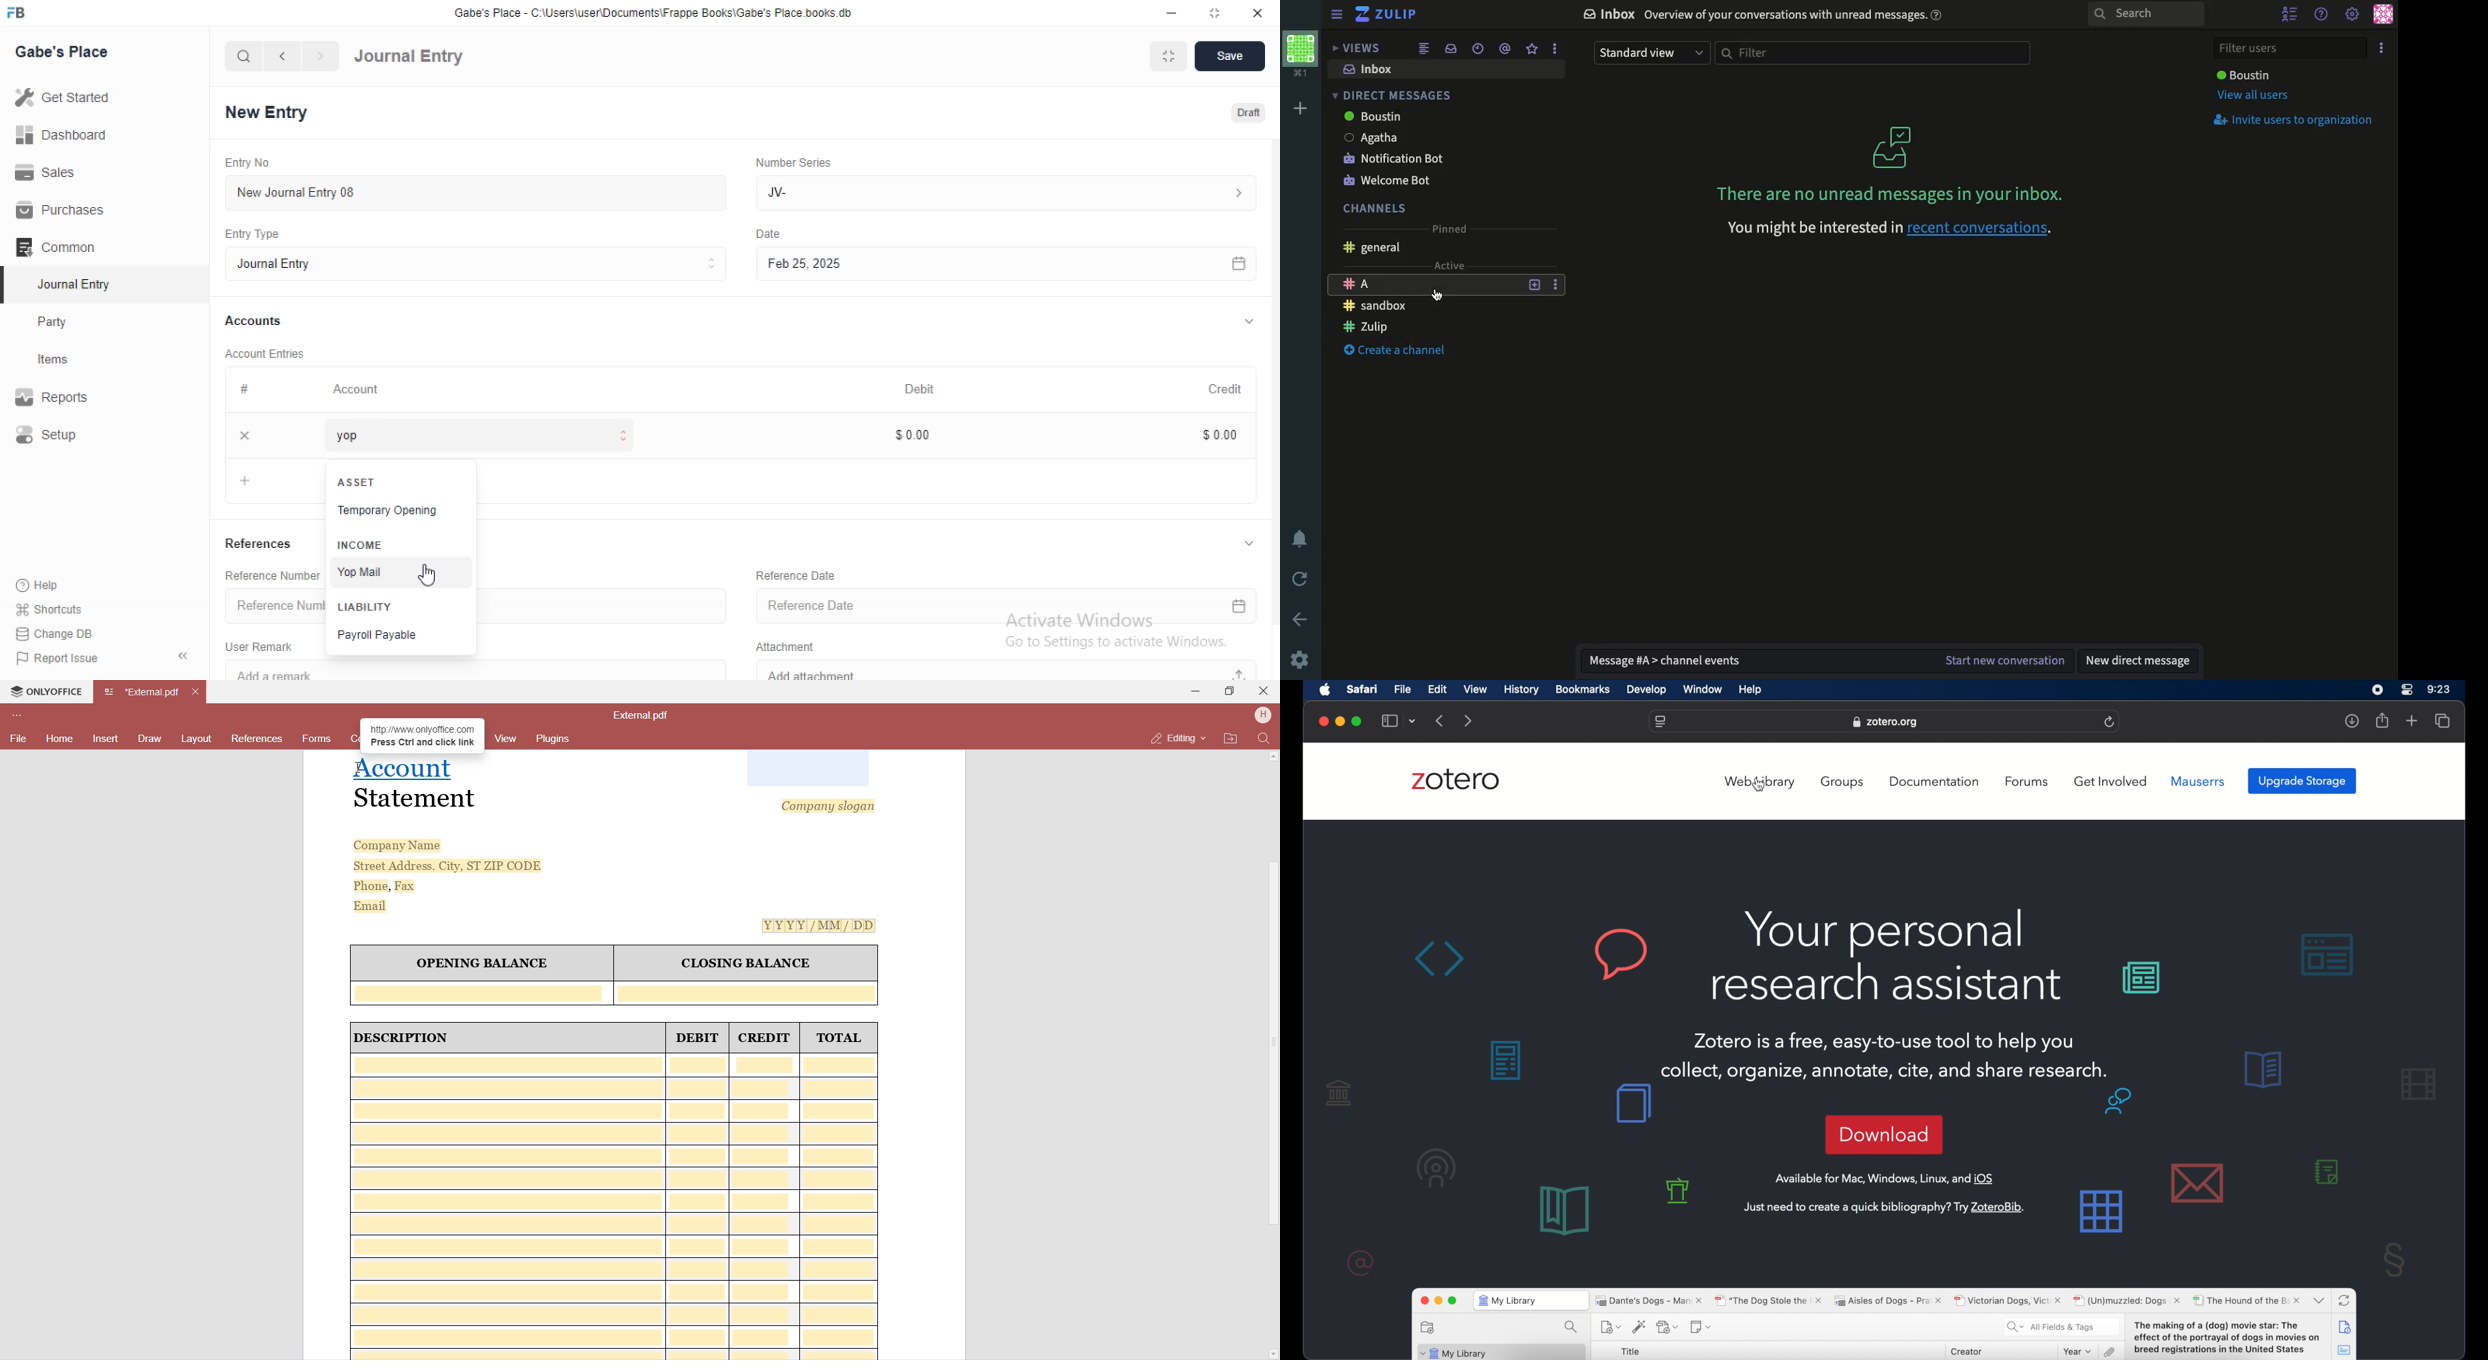  What do you see at coordinates (410, 57) in the screenshot?
I see `Journal Entry` at bounding box center [410, 57].